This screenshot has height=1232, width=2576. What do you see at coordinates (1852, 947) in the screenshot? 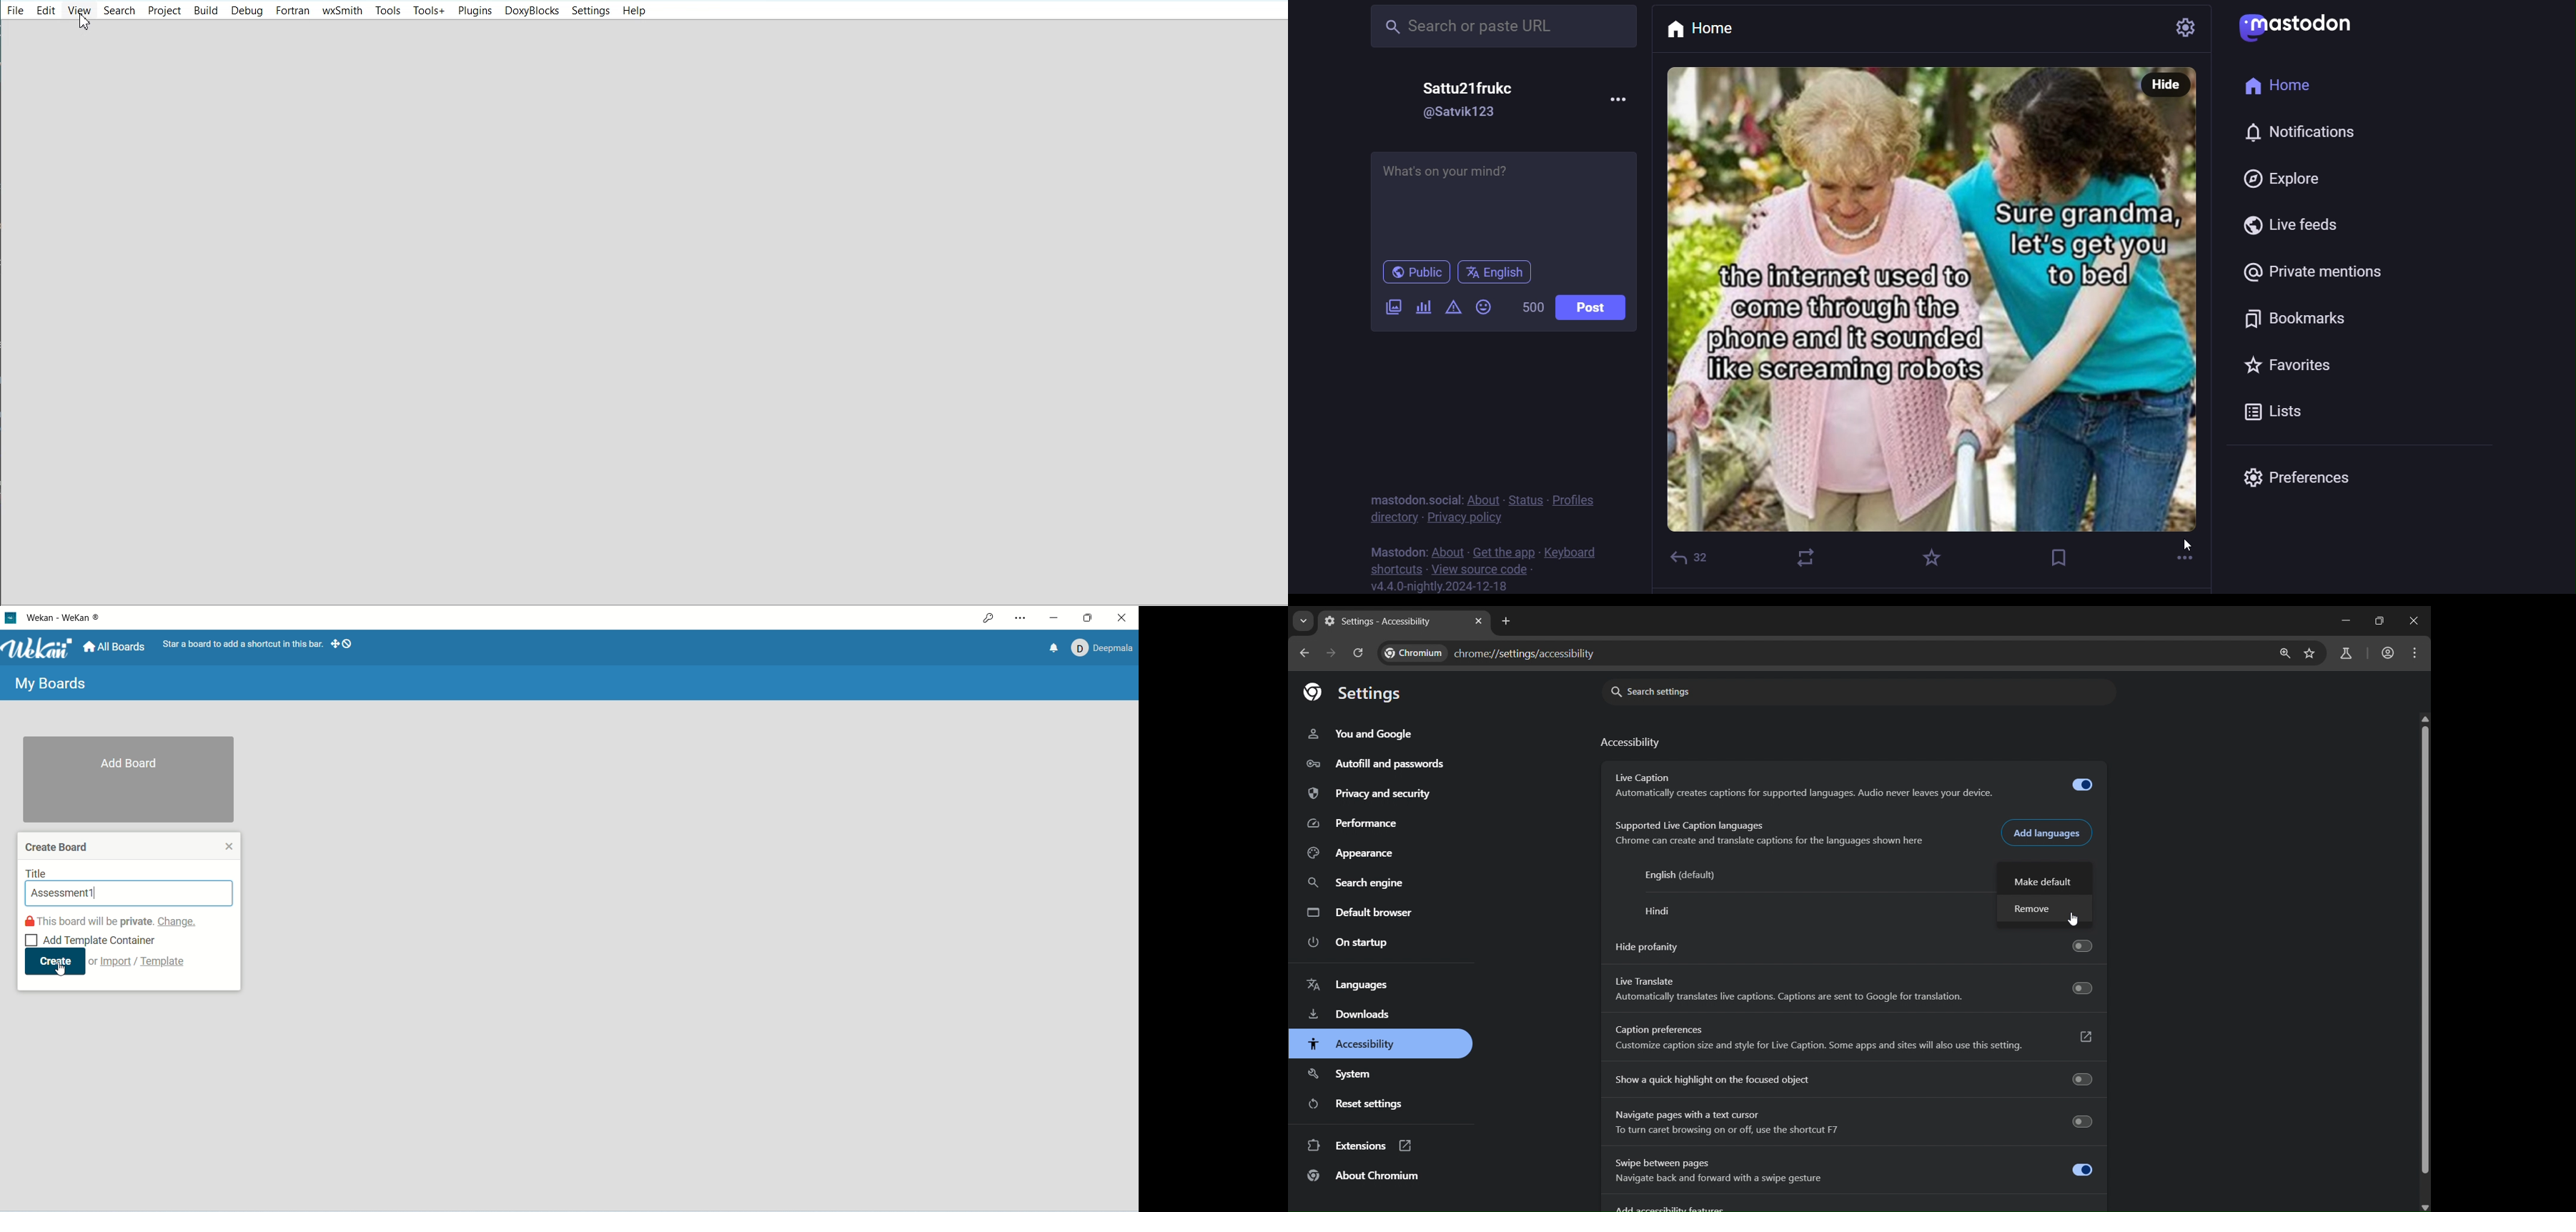
I see `hide profanity` at bounding box center [1852, 947].